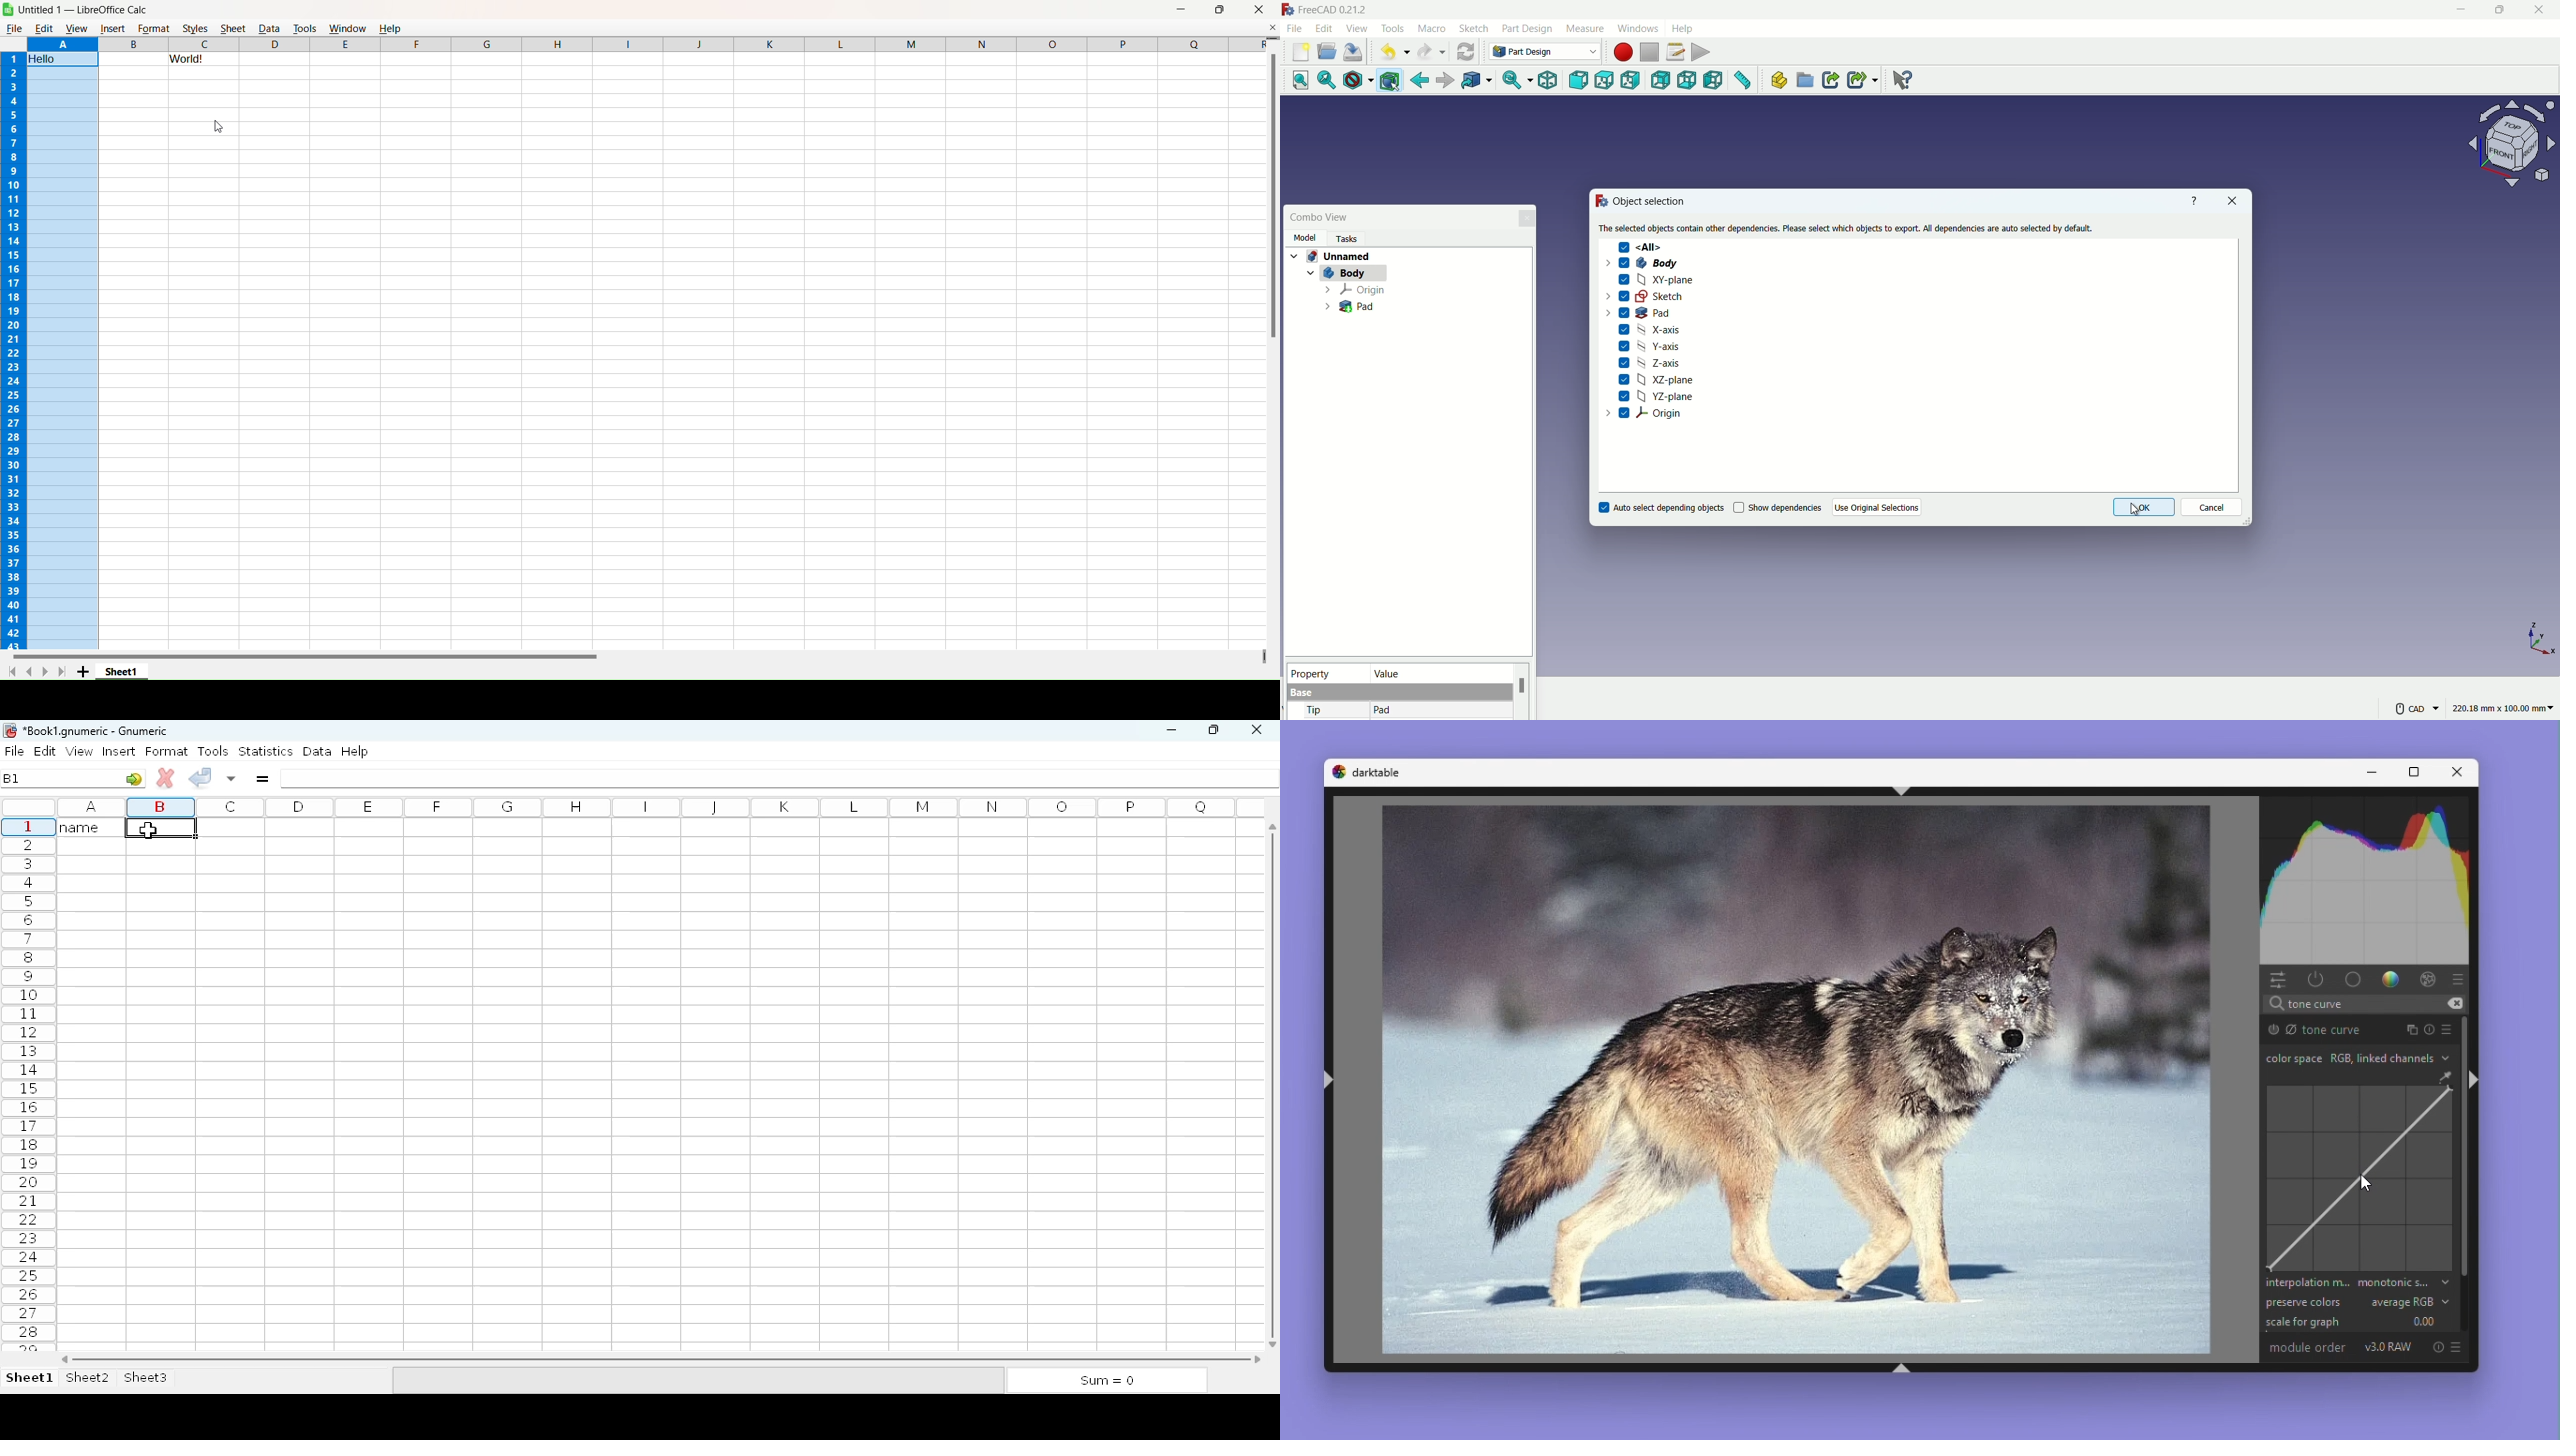 The width and height of the screenshot is (2576, 1456). What do you see at coordinates (1272, 27) in the screenshot?
I see `Close Document` at bounding box center [1272, 27].